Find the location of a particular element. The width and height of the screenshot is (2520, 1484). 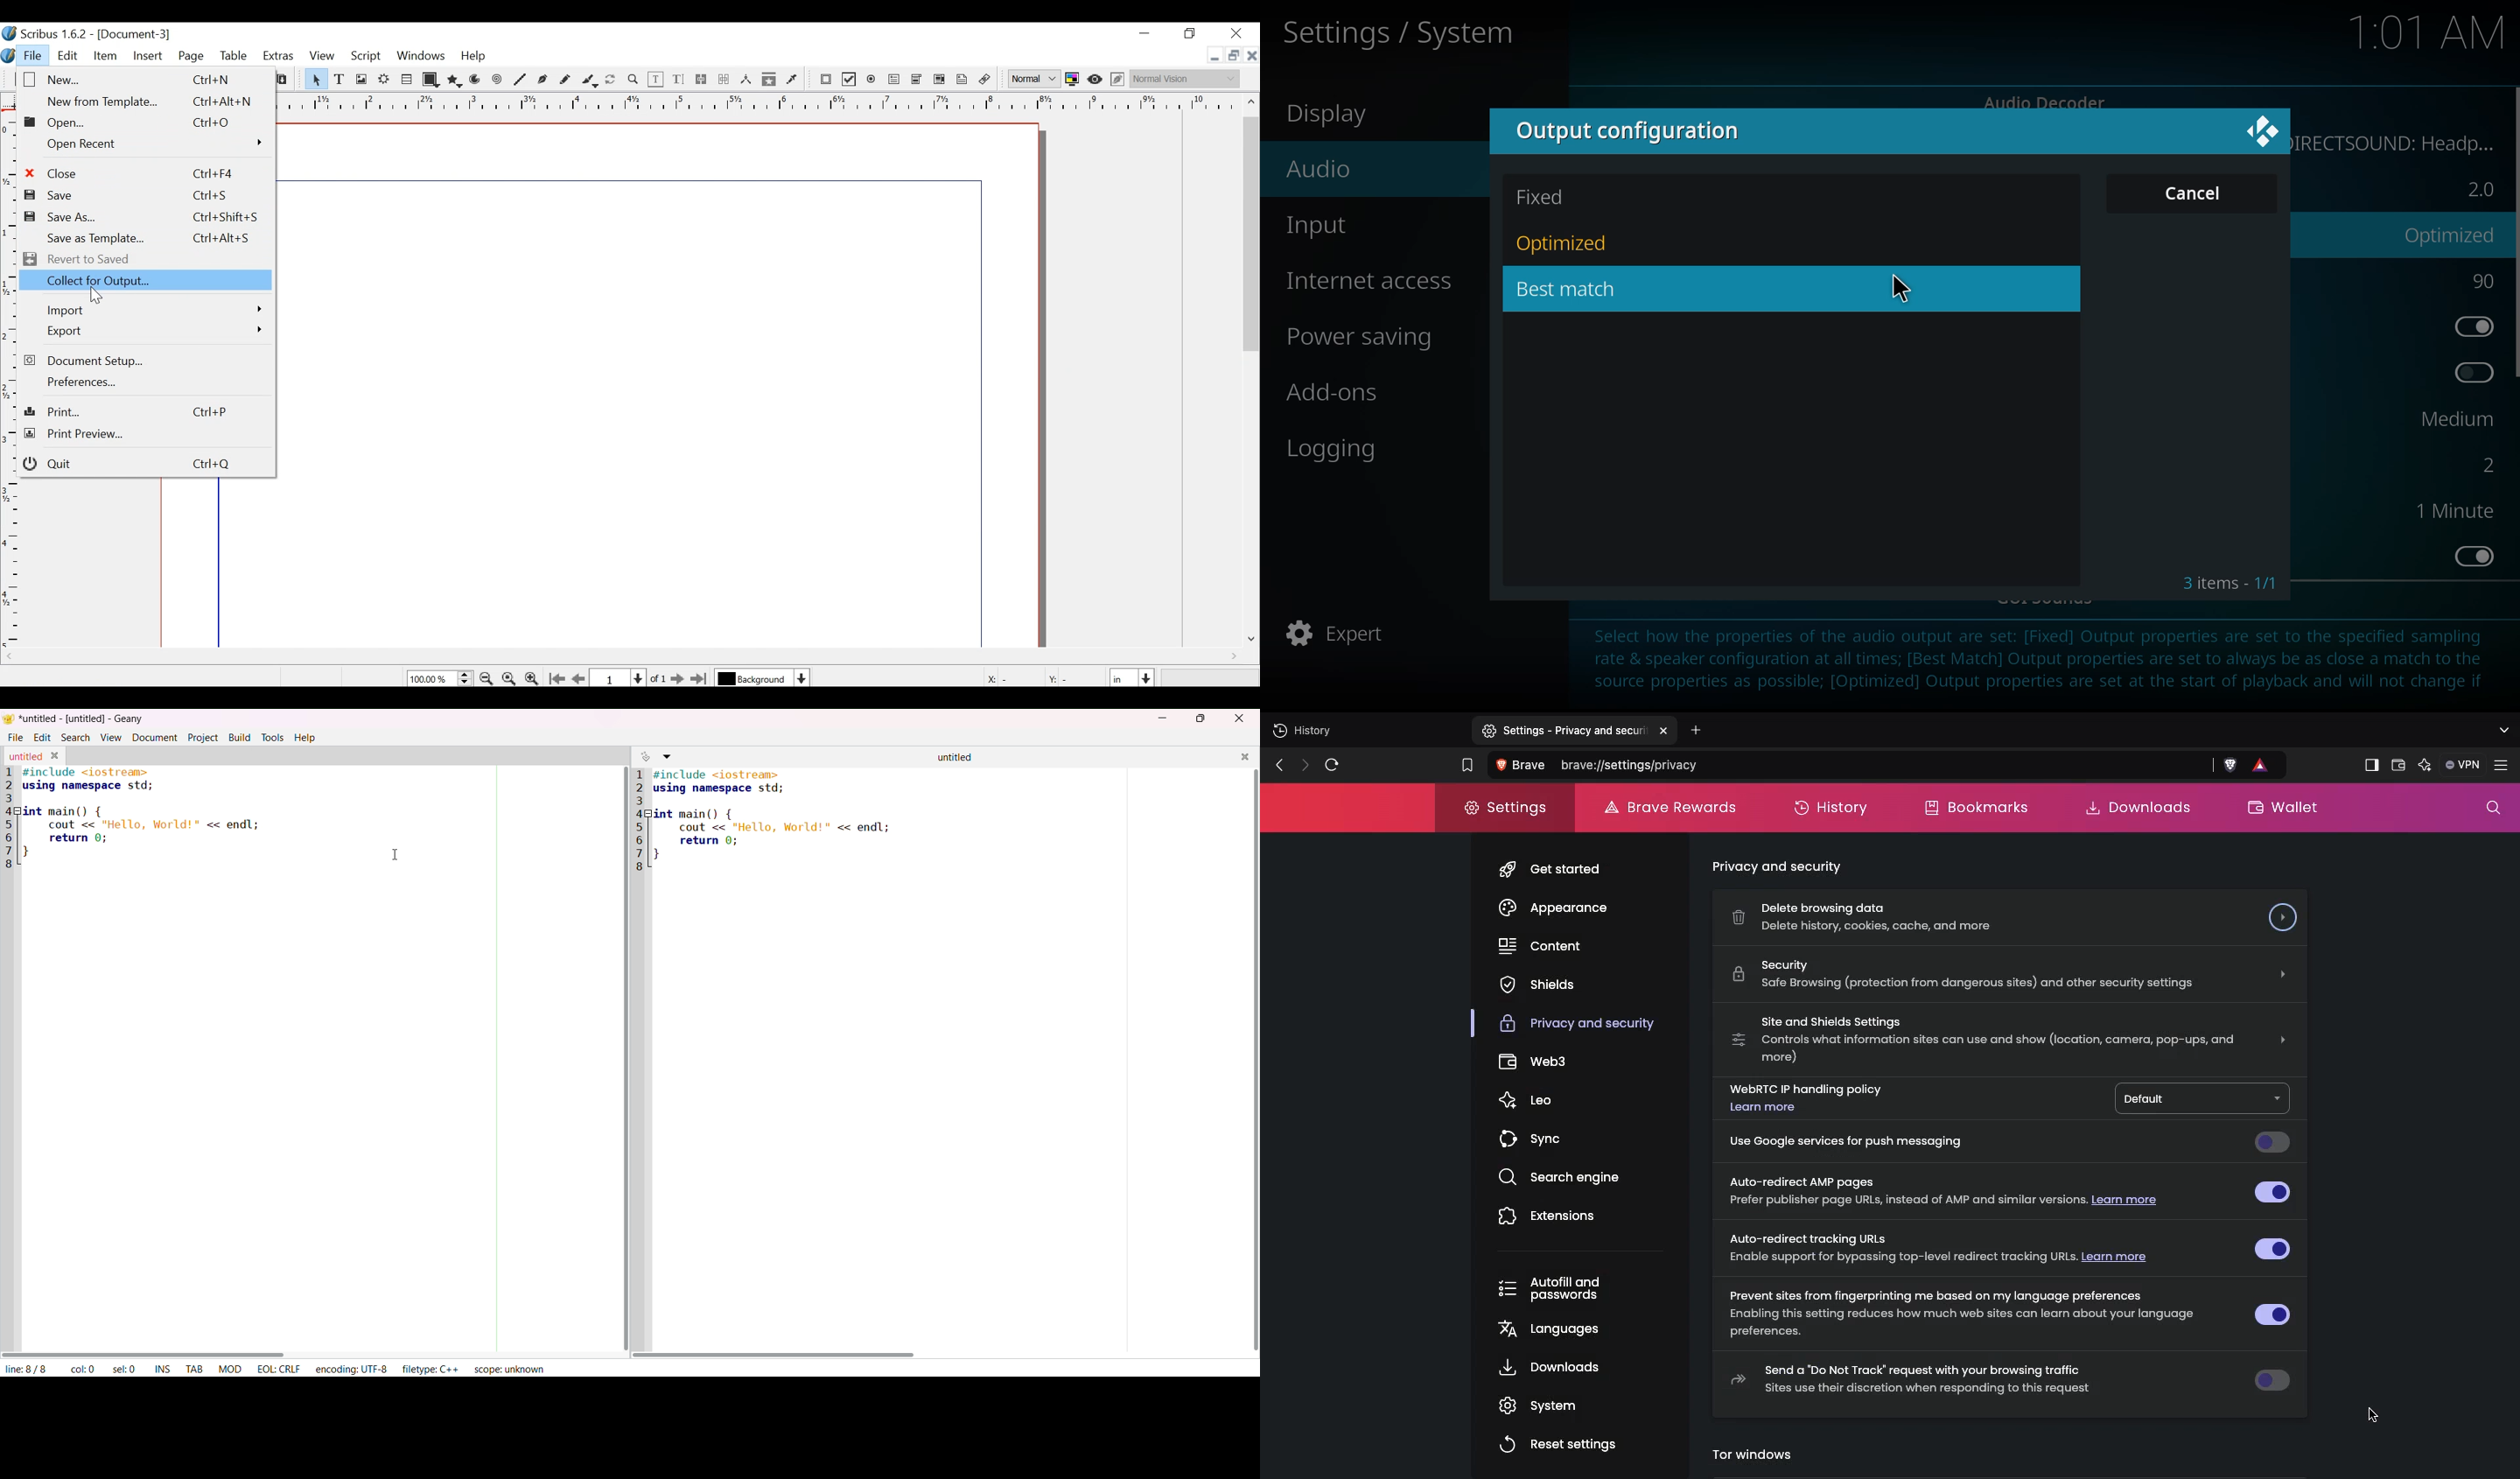

PDF Combo Box  is located at coordinates (918, 81).